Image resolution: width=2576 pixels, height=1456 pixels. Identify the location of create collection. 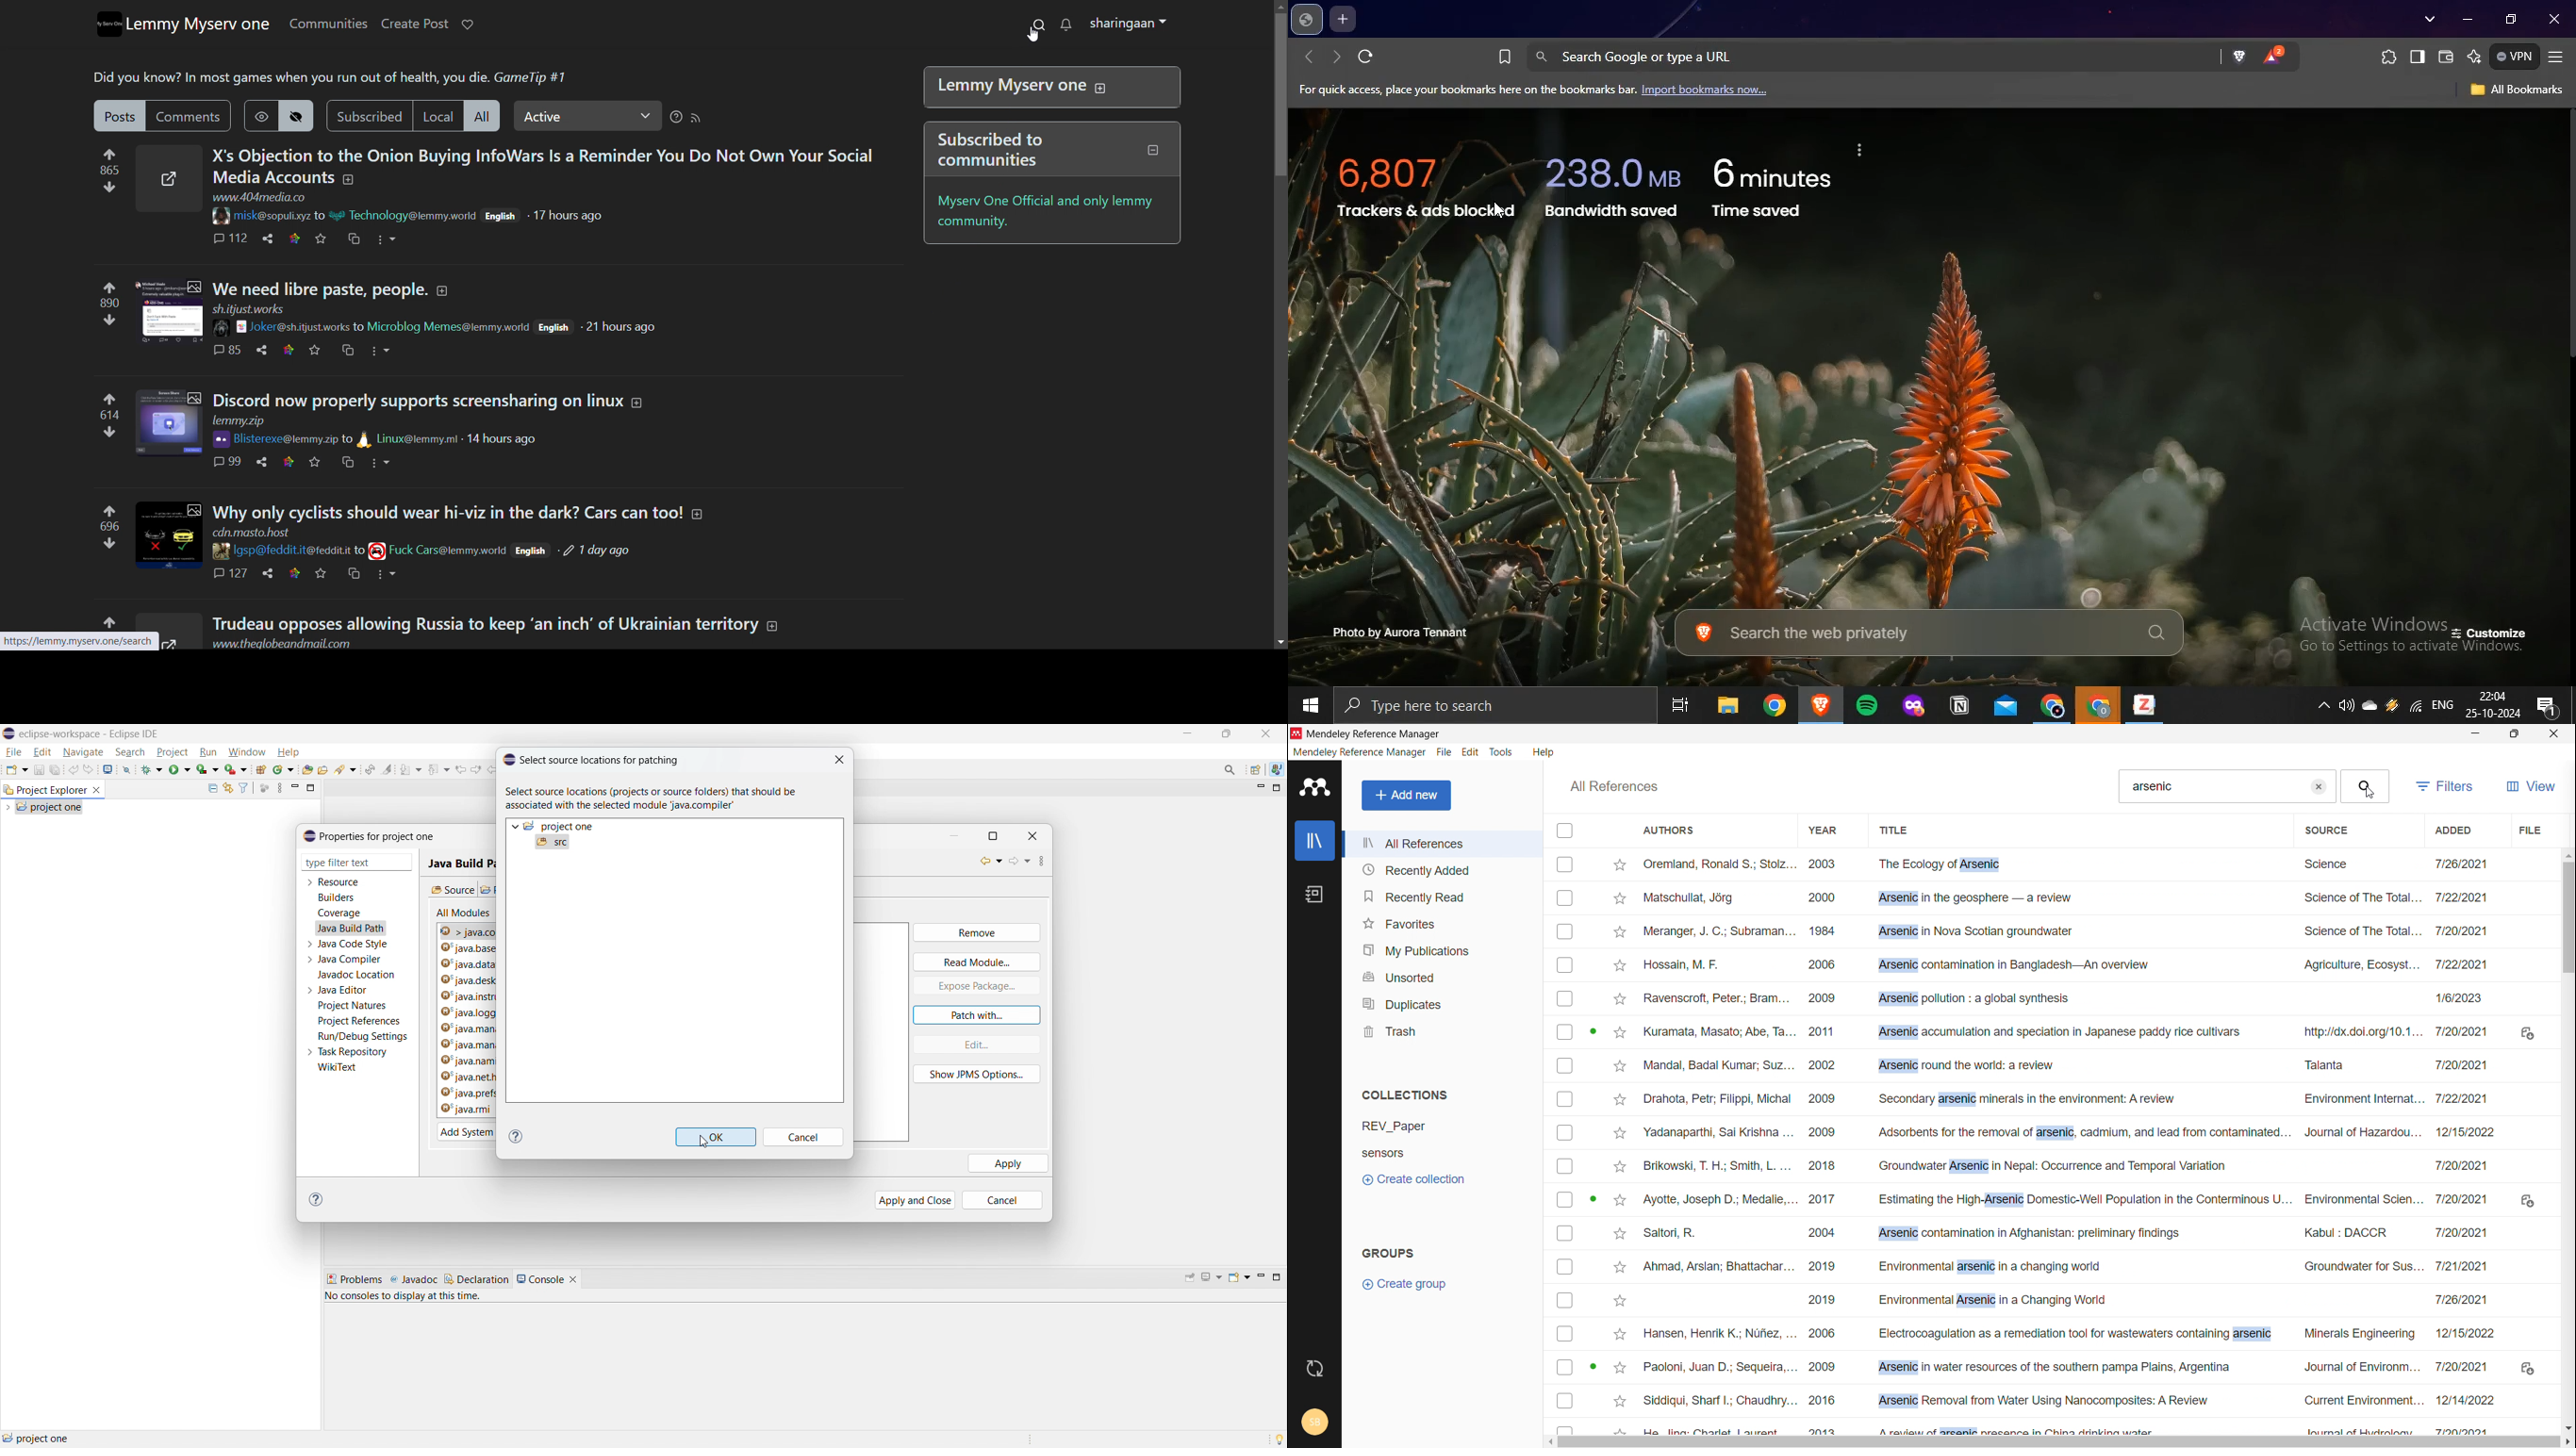
(1444, 1180).